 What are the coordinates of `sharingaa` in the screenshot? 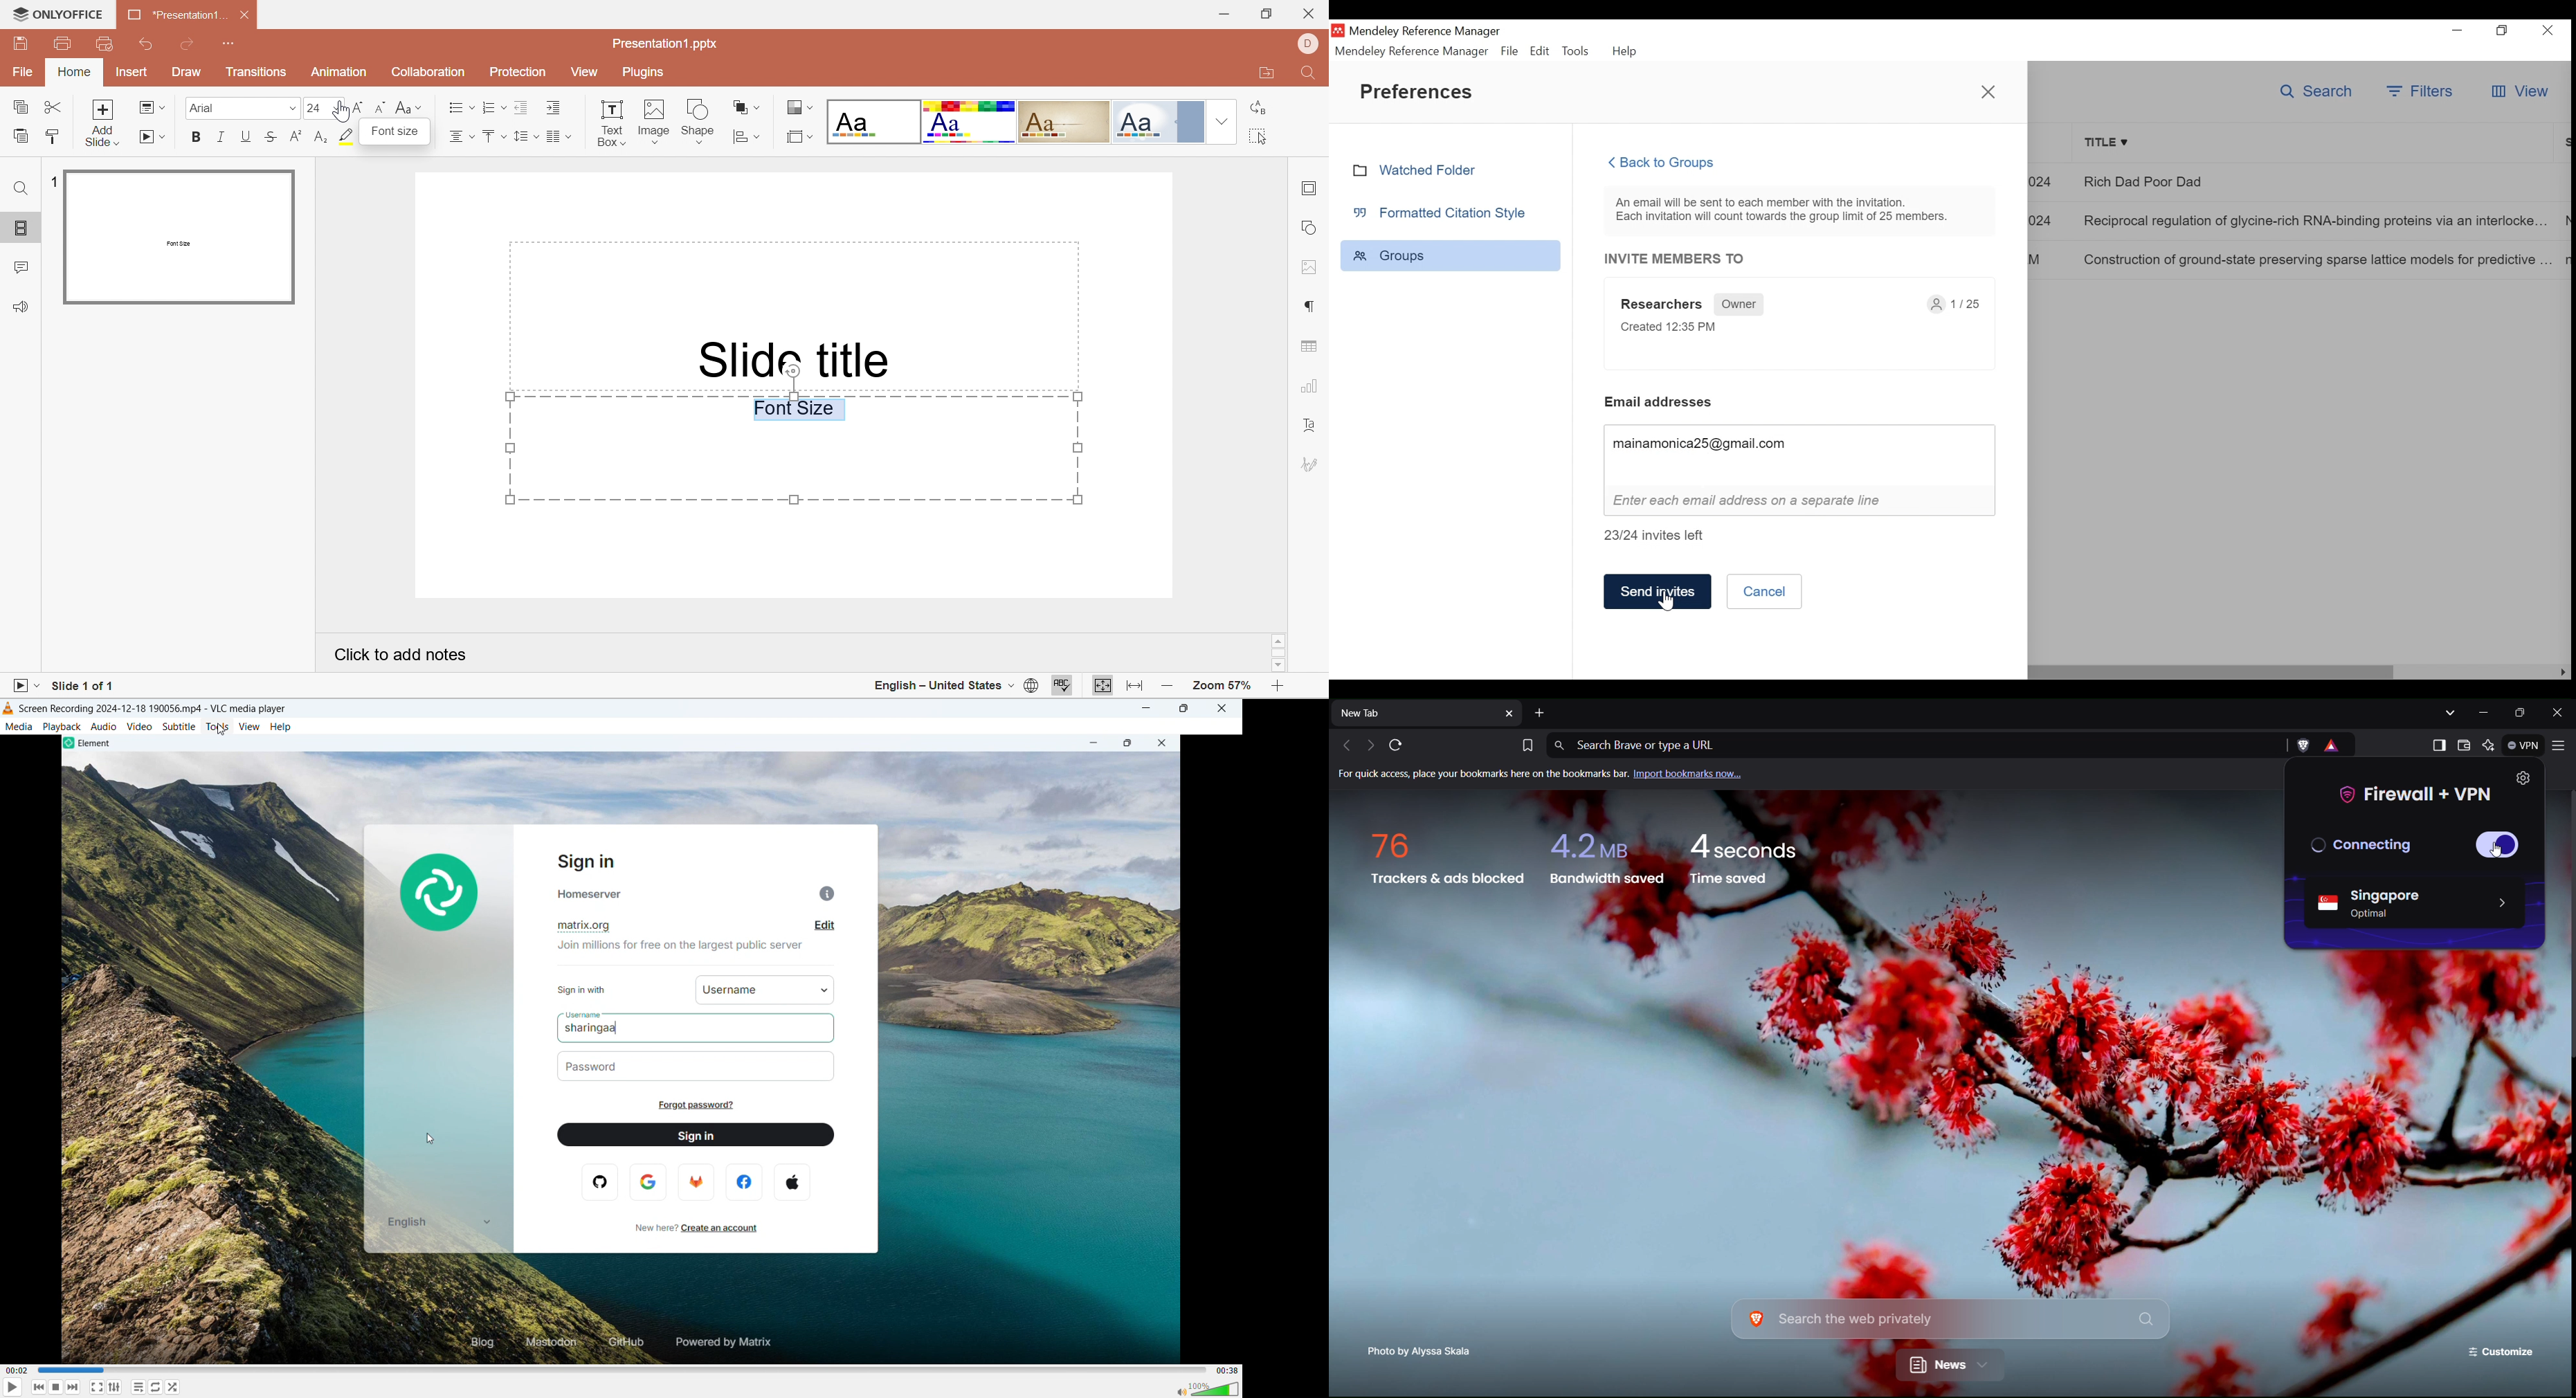 It's located at (698, 1032).